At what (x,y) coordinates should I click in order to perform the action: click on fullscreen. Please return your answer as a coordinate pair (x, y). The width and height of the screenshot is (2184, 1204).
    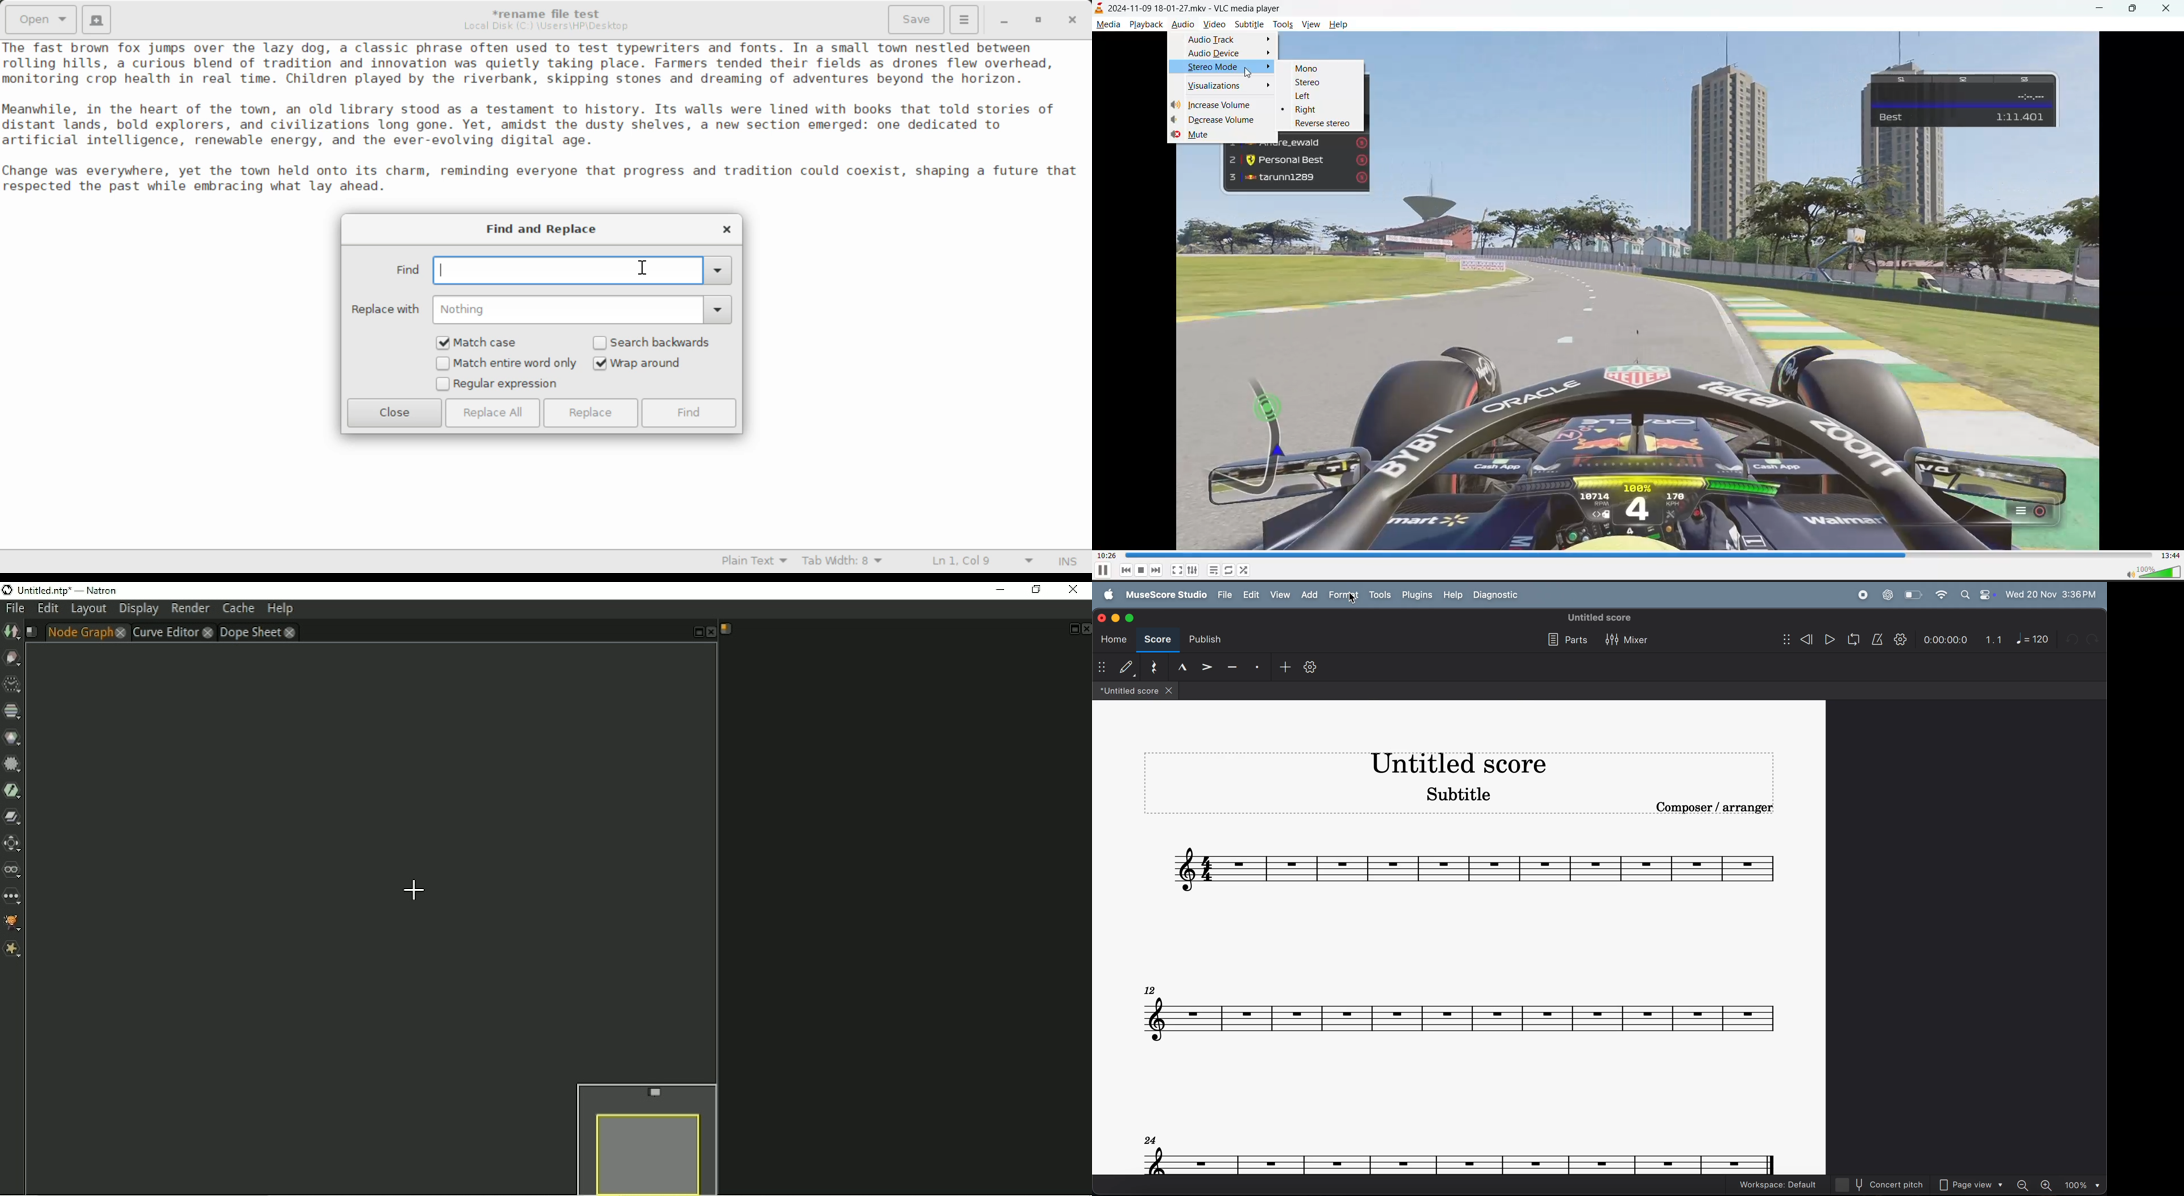
    Looking at the image, I should click on (1177, 571).